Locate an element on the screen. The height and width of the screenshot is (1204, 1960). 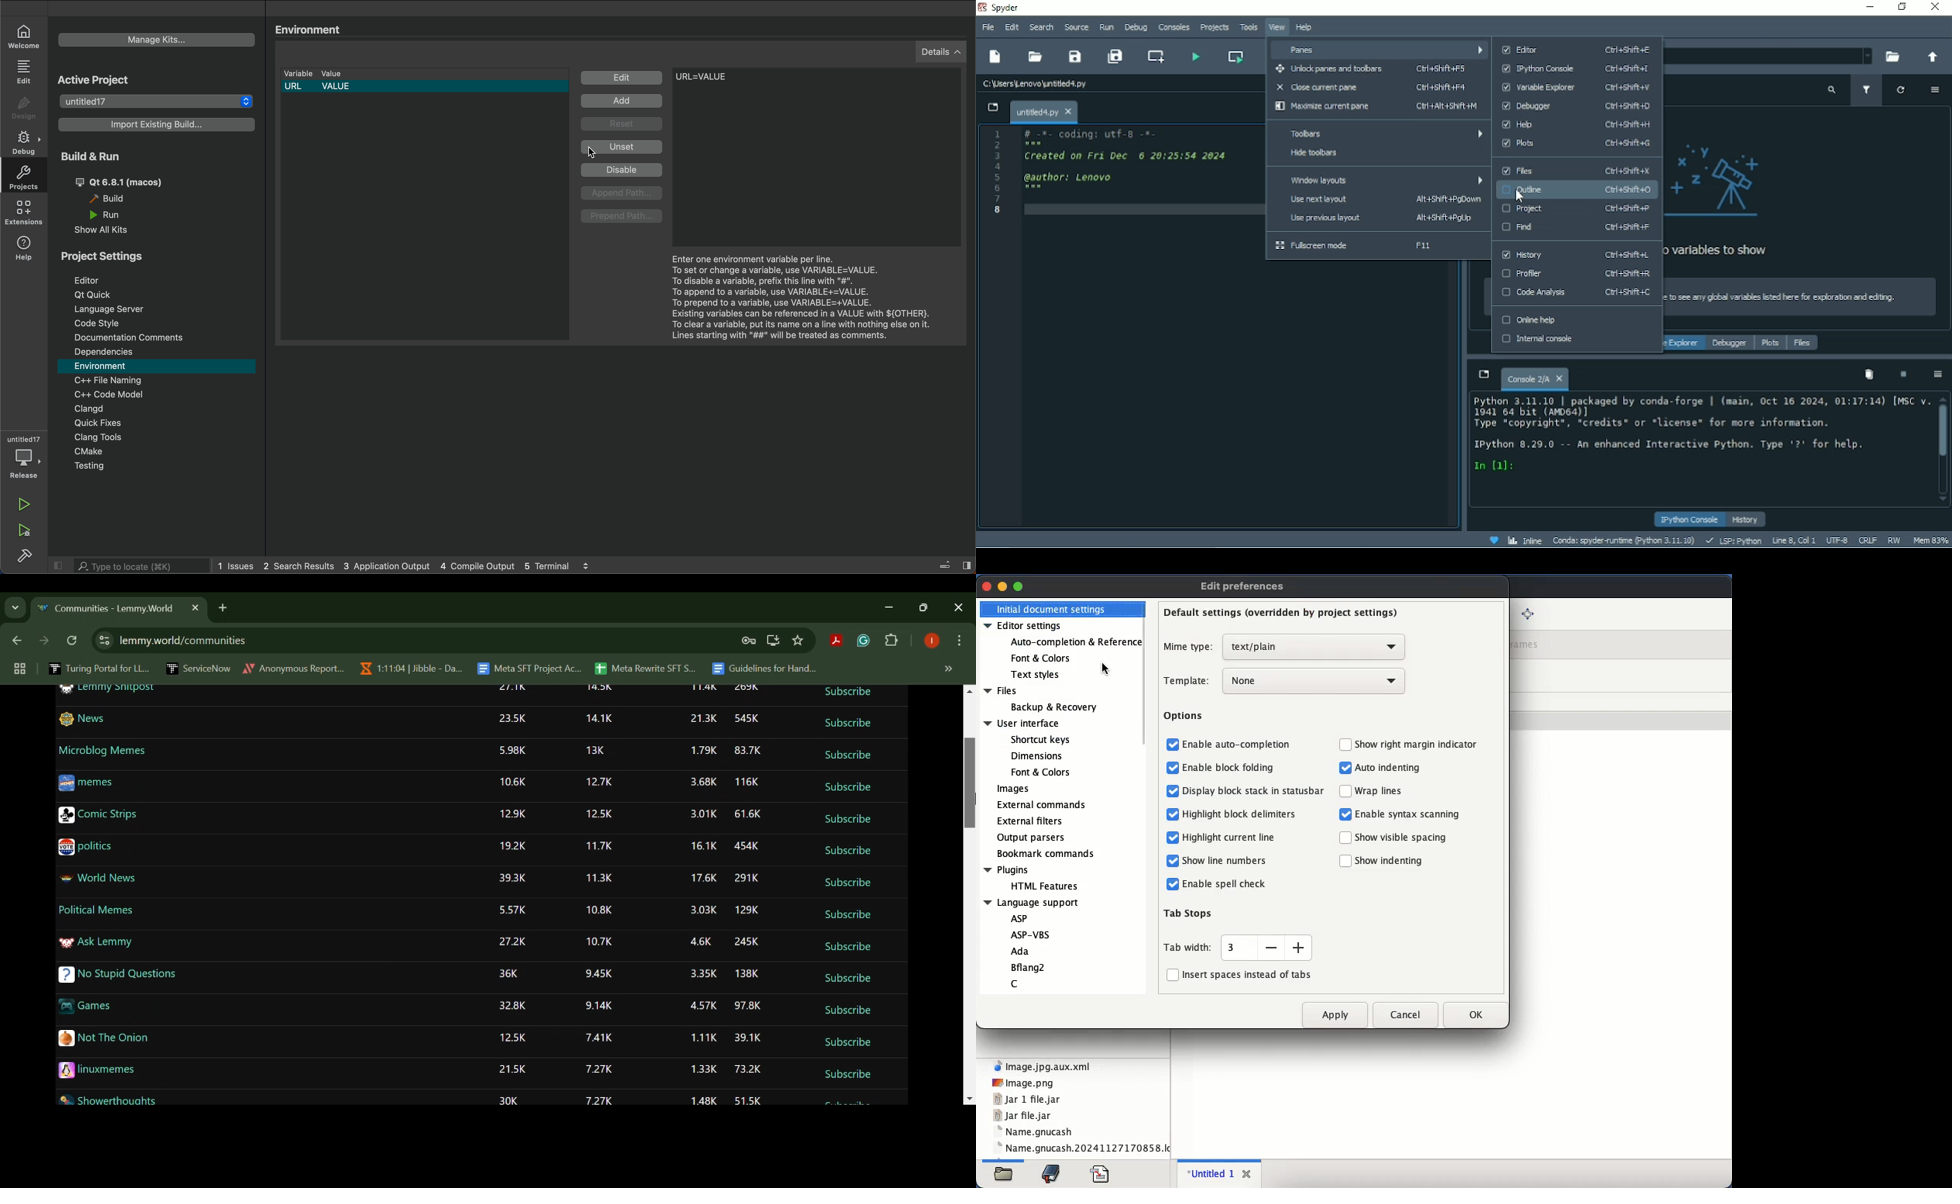
CRLF is located at coordinates (1868, 540).